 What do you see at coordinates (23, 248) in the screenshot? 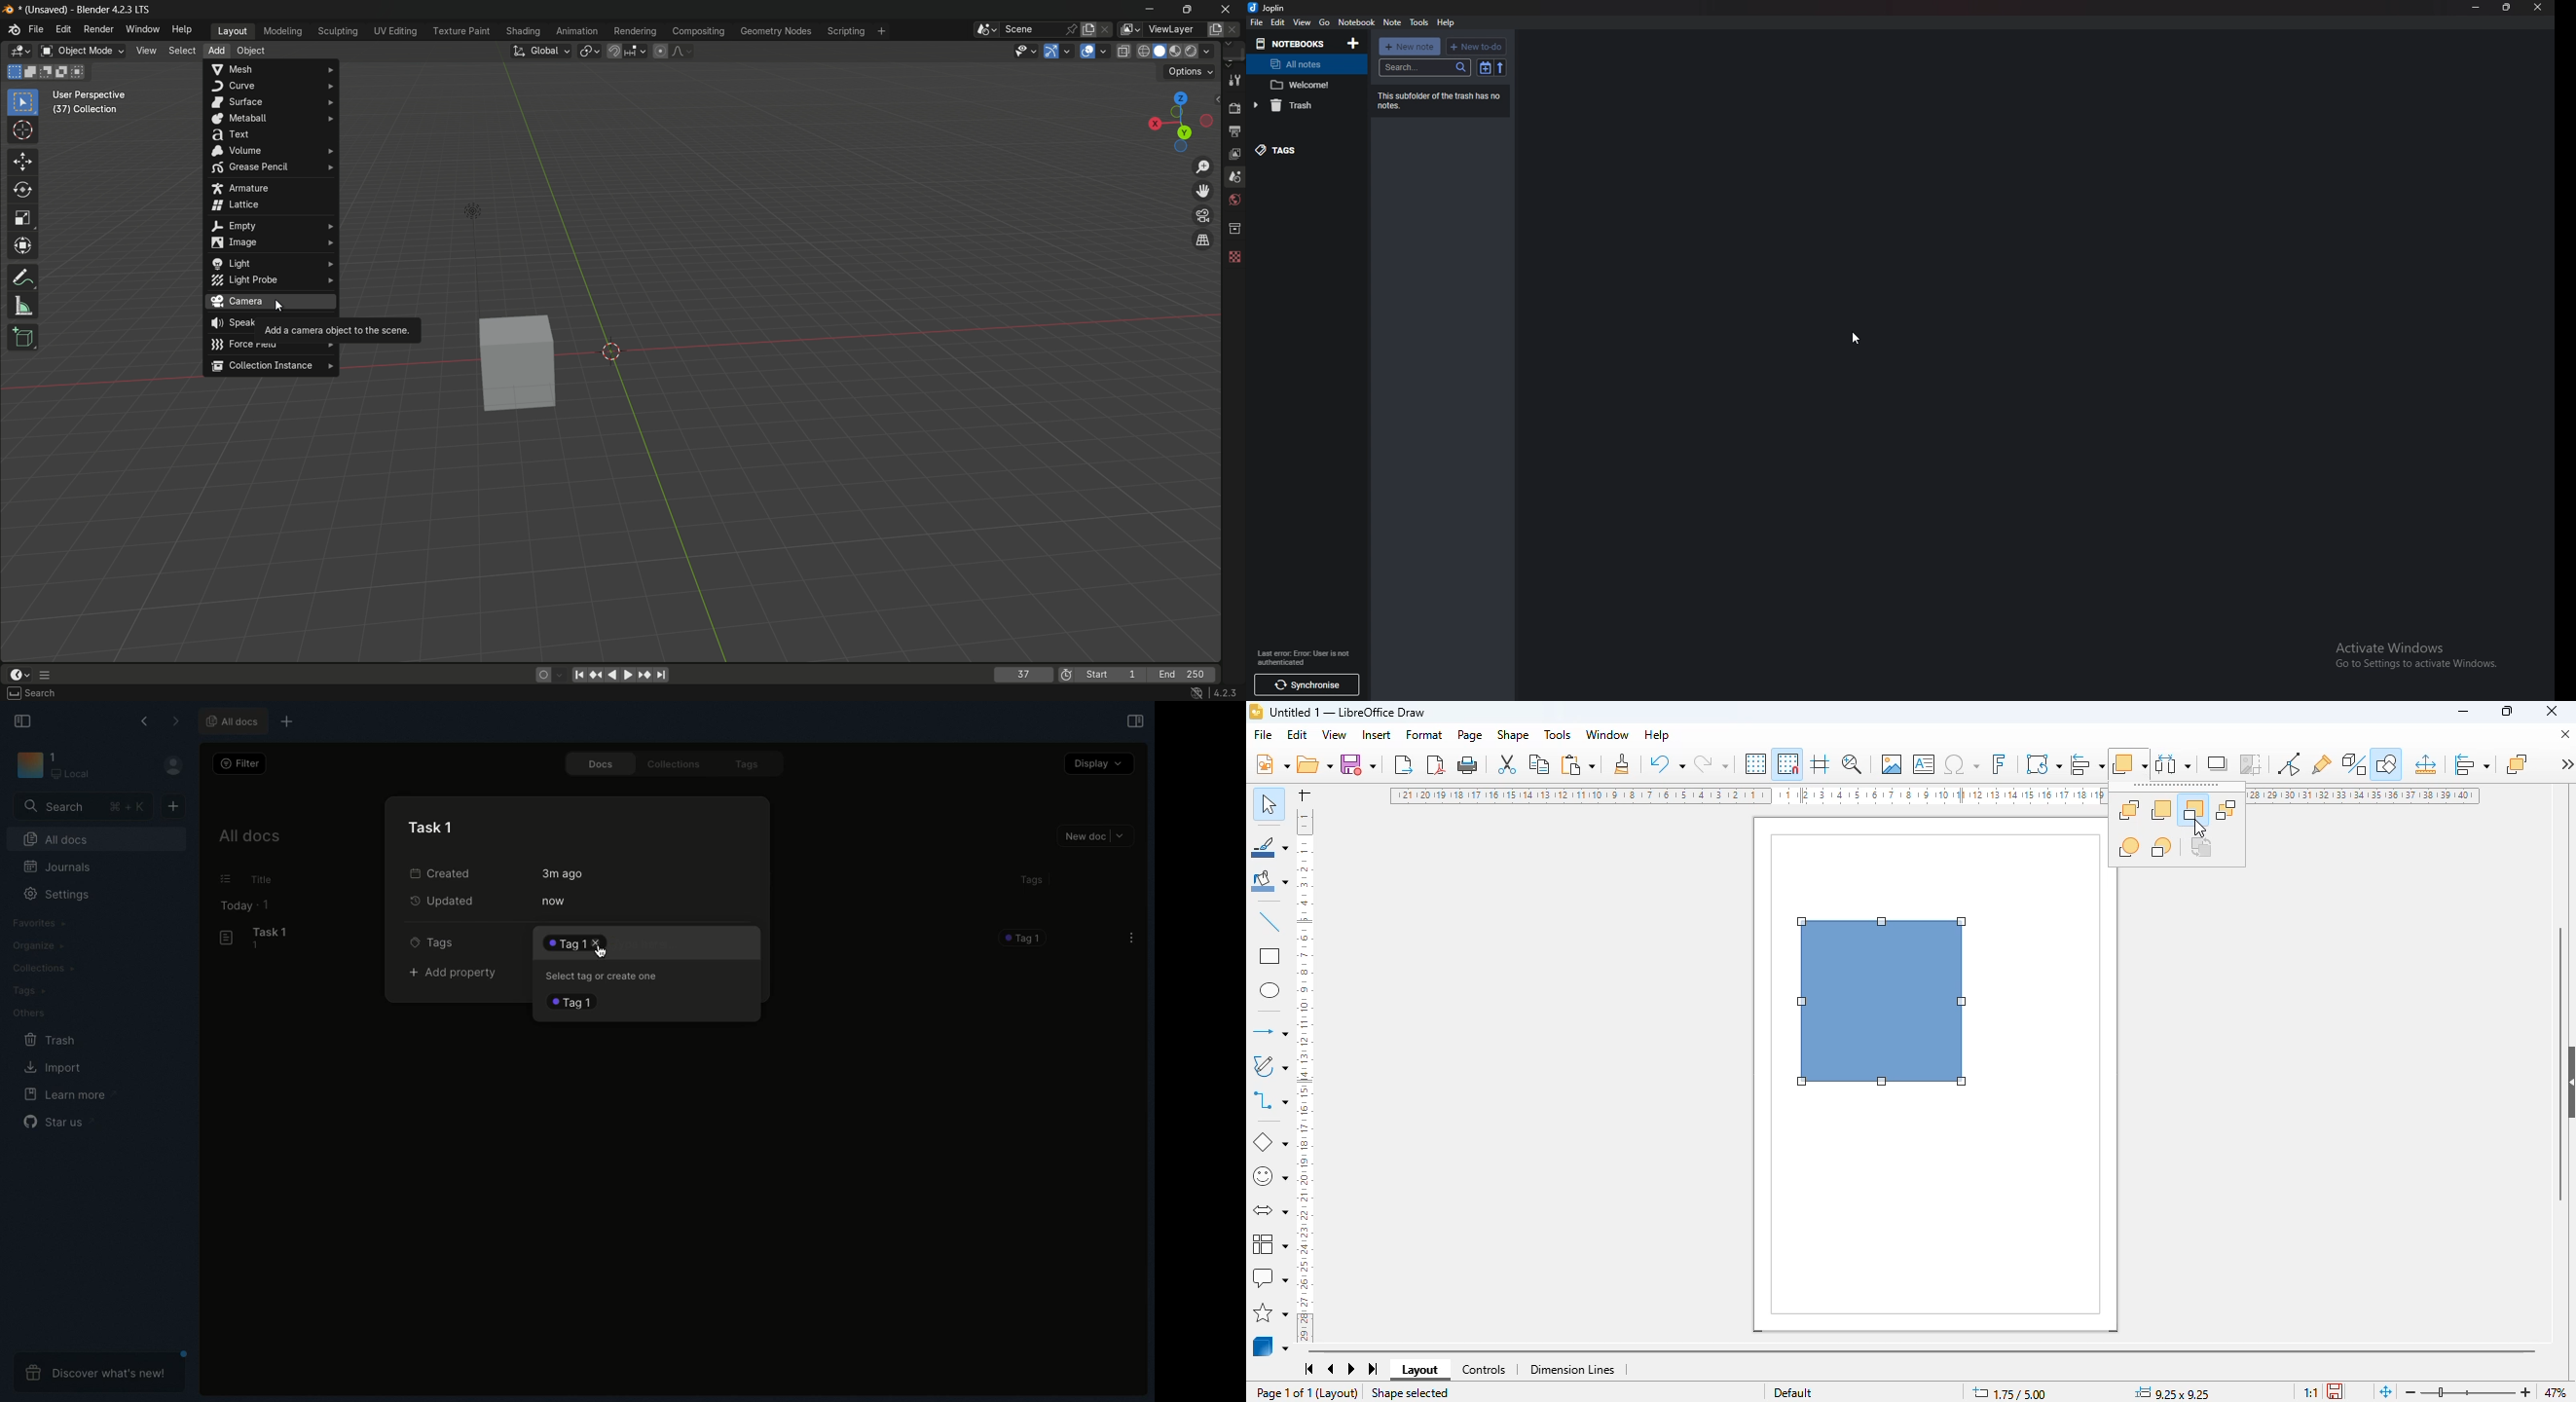
I see `transform` at bounding box center [23, 248].